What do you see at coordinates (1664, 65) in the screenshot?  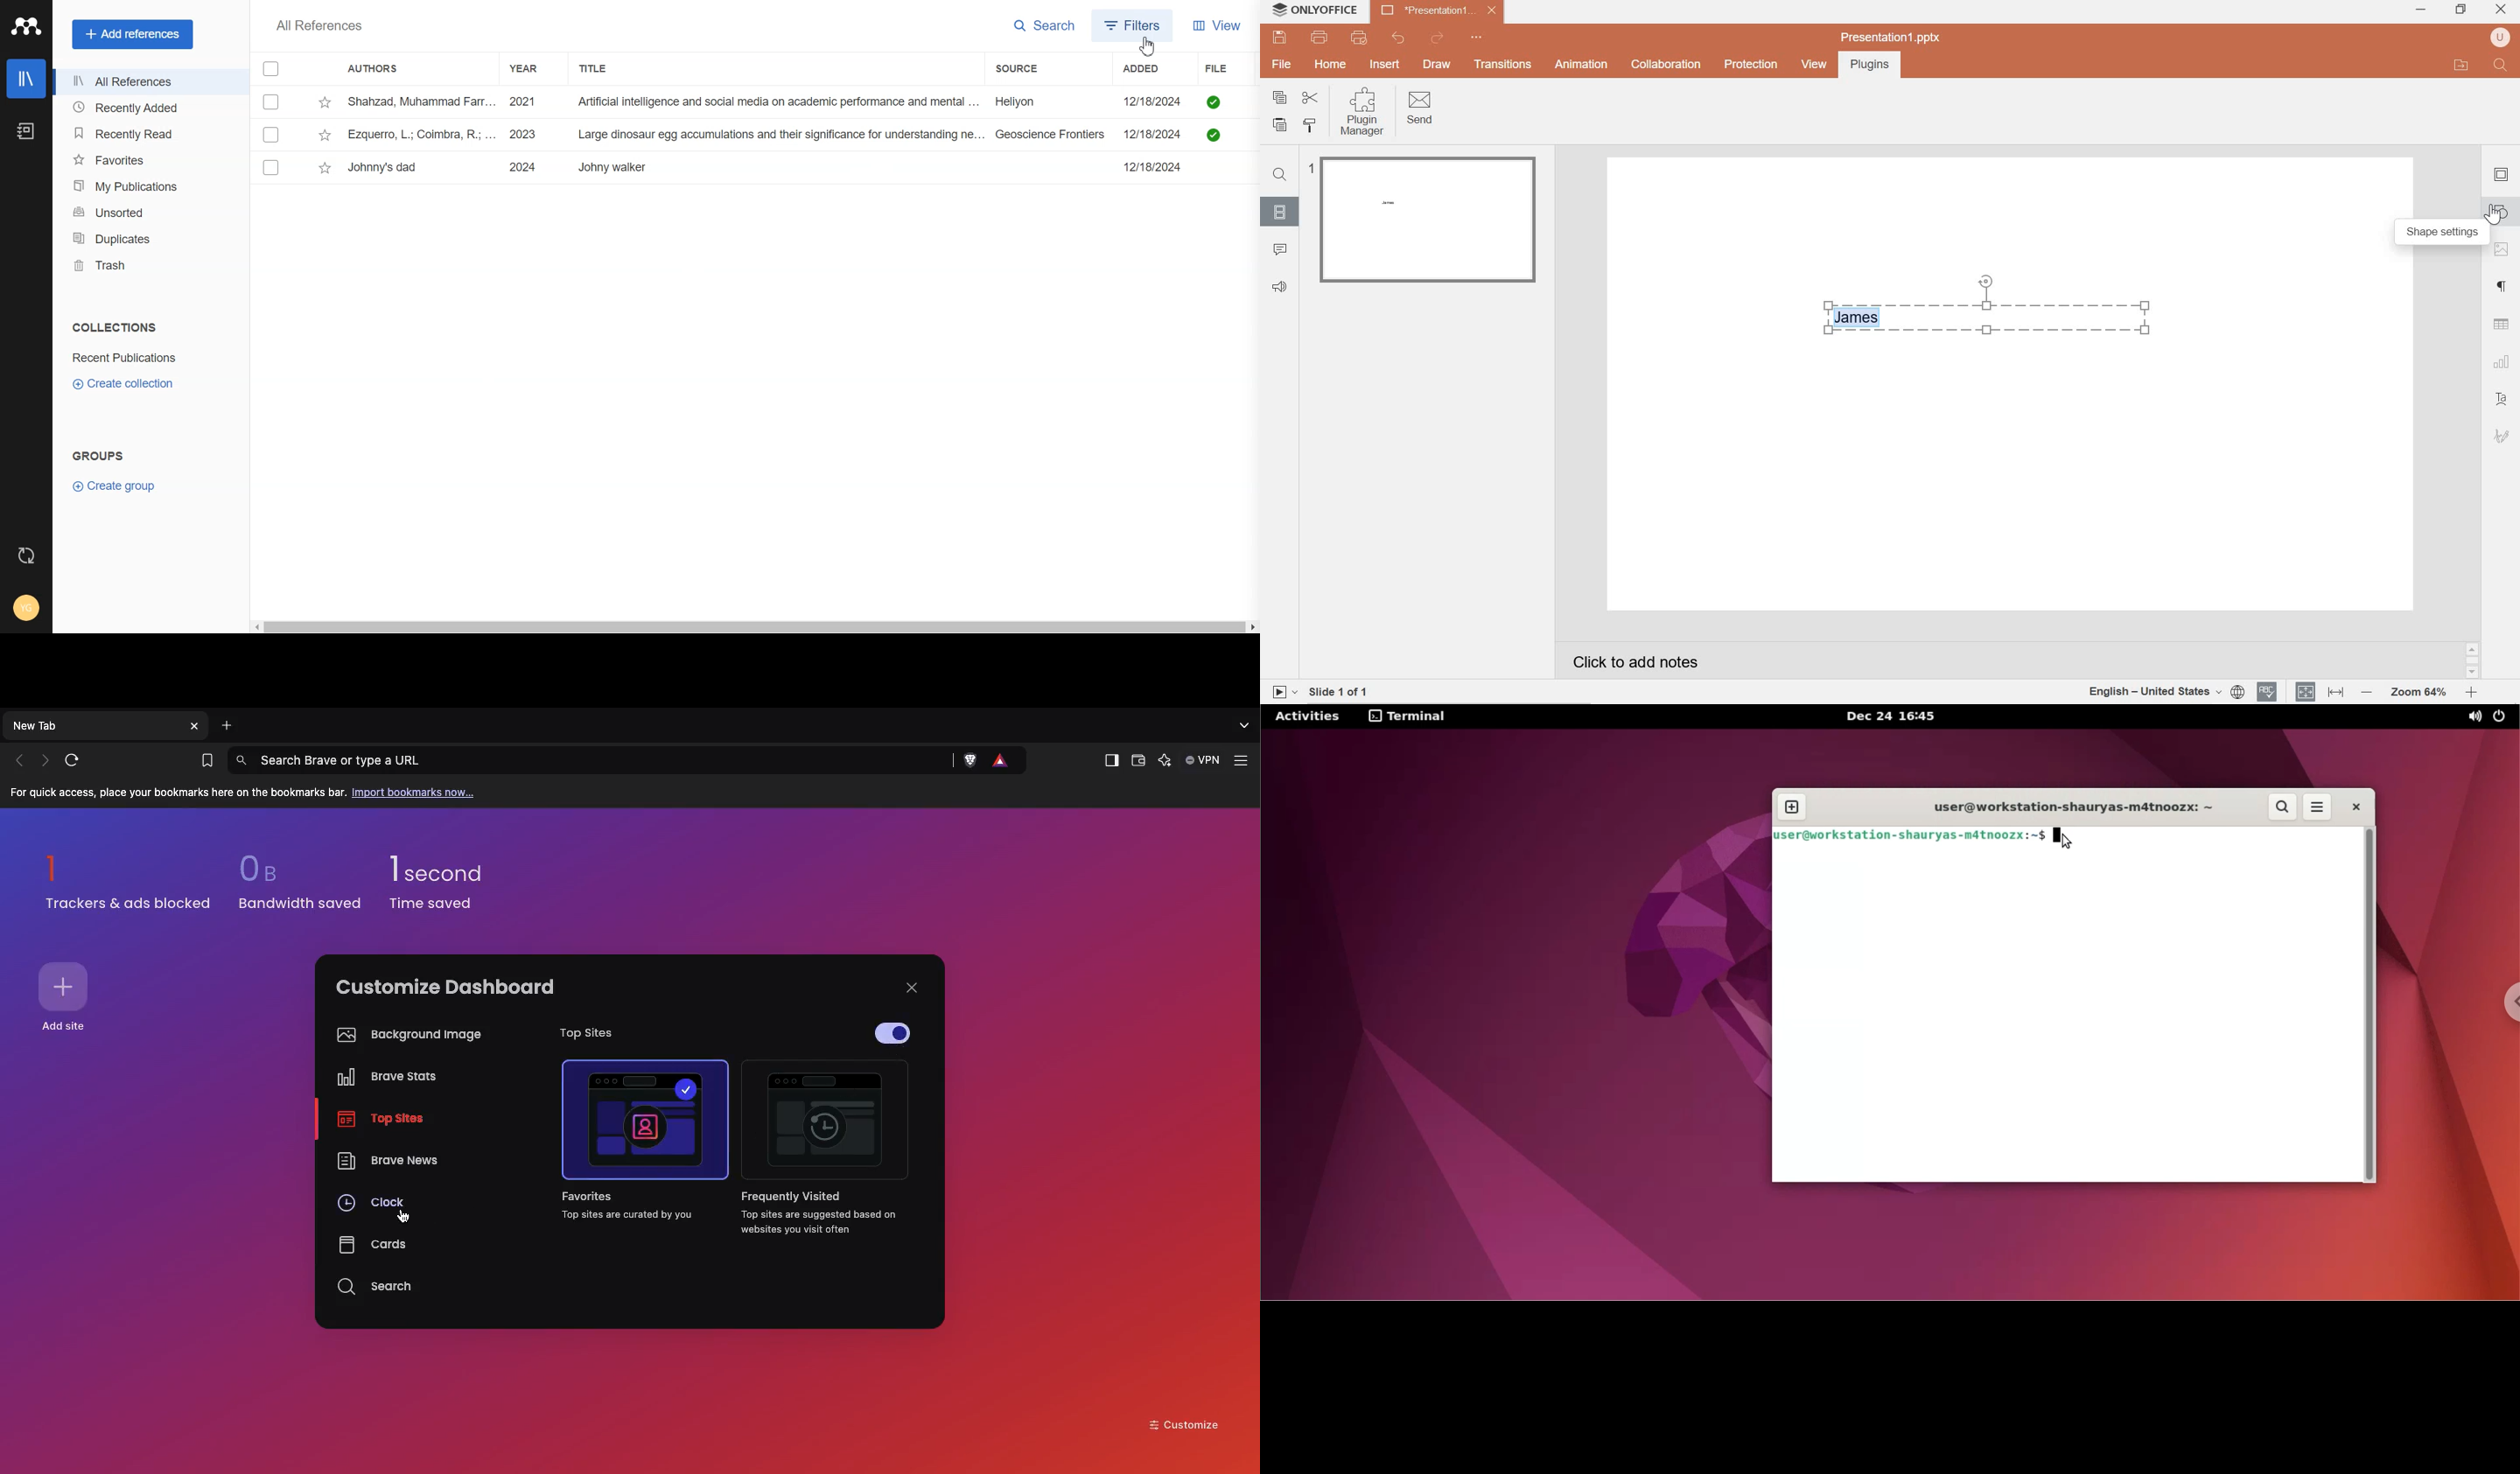 I see `collaboration` at bounding box center [1664, 65].